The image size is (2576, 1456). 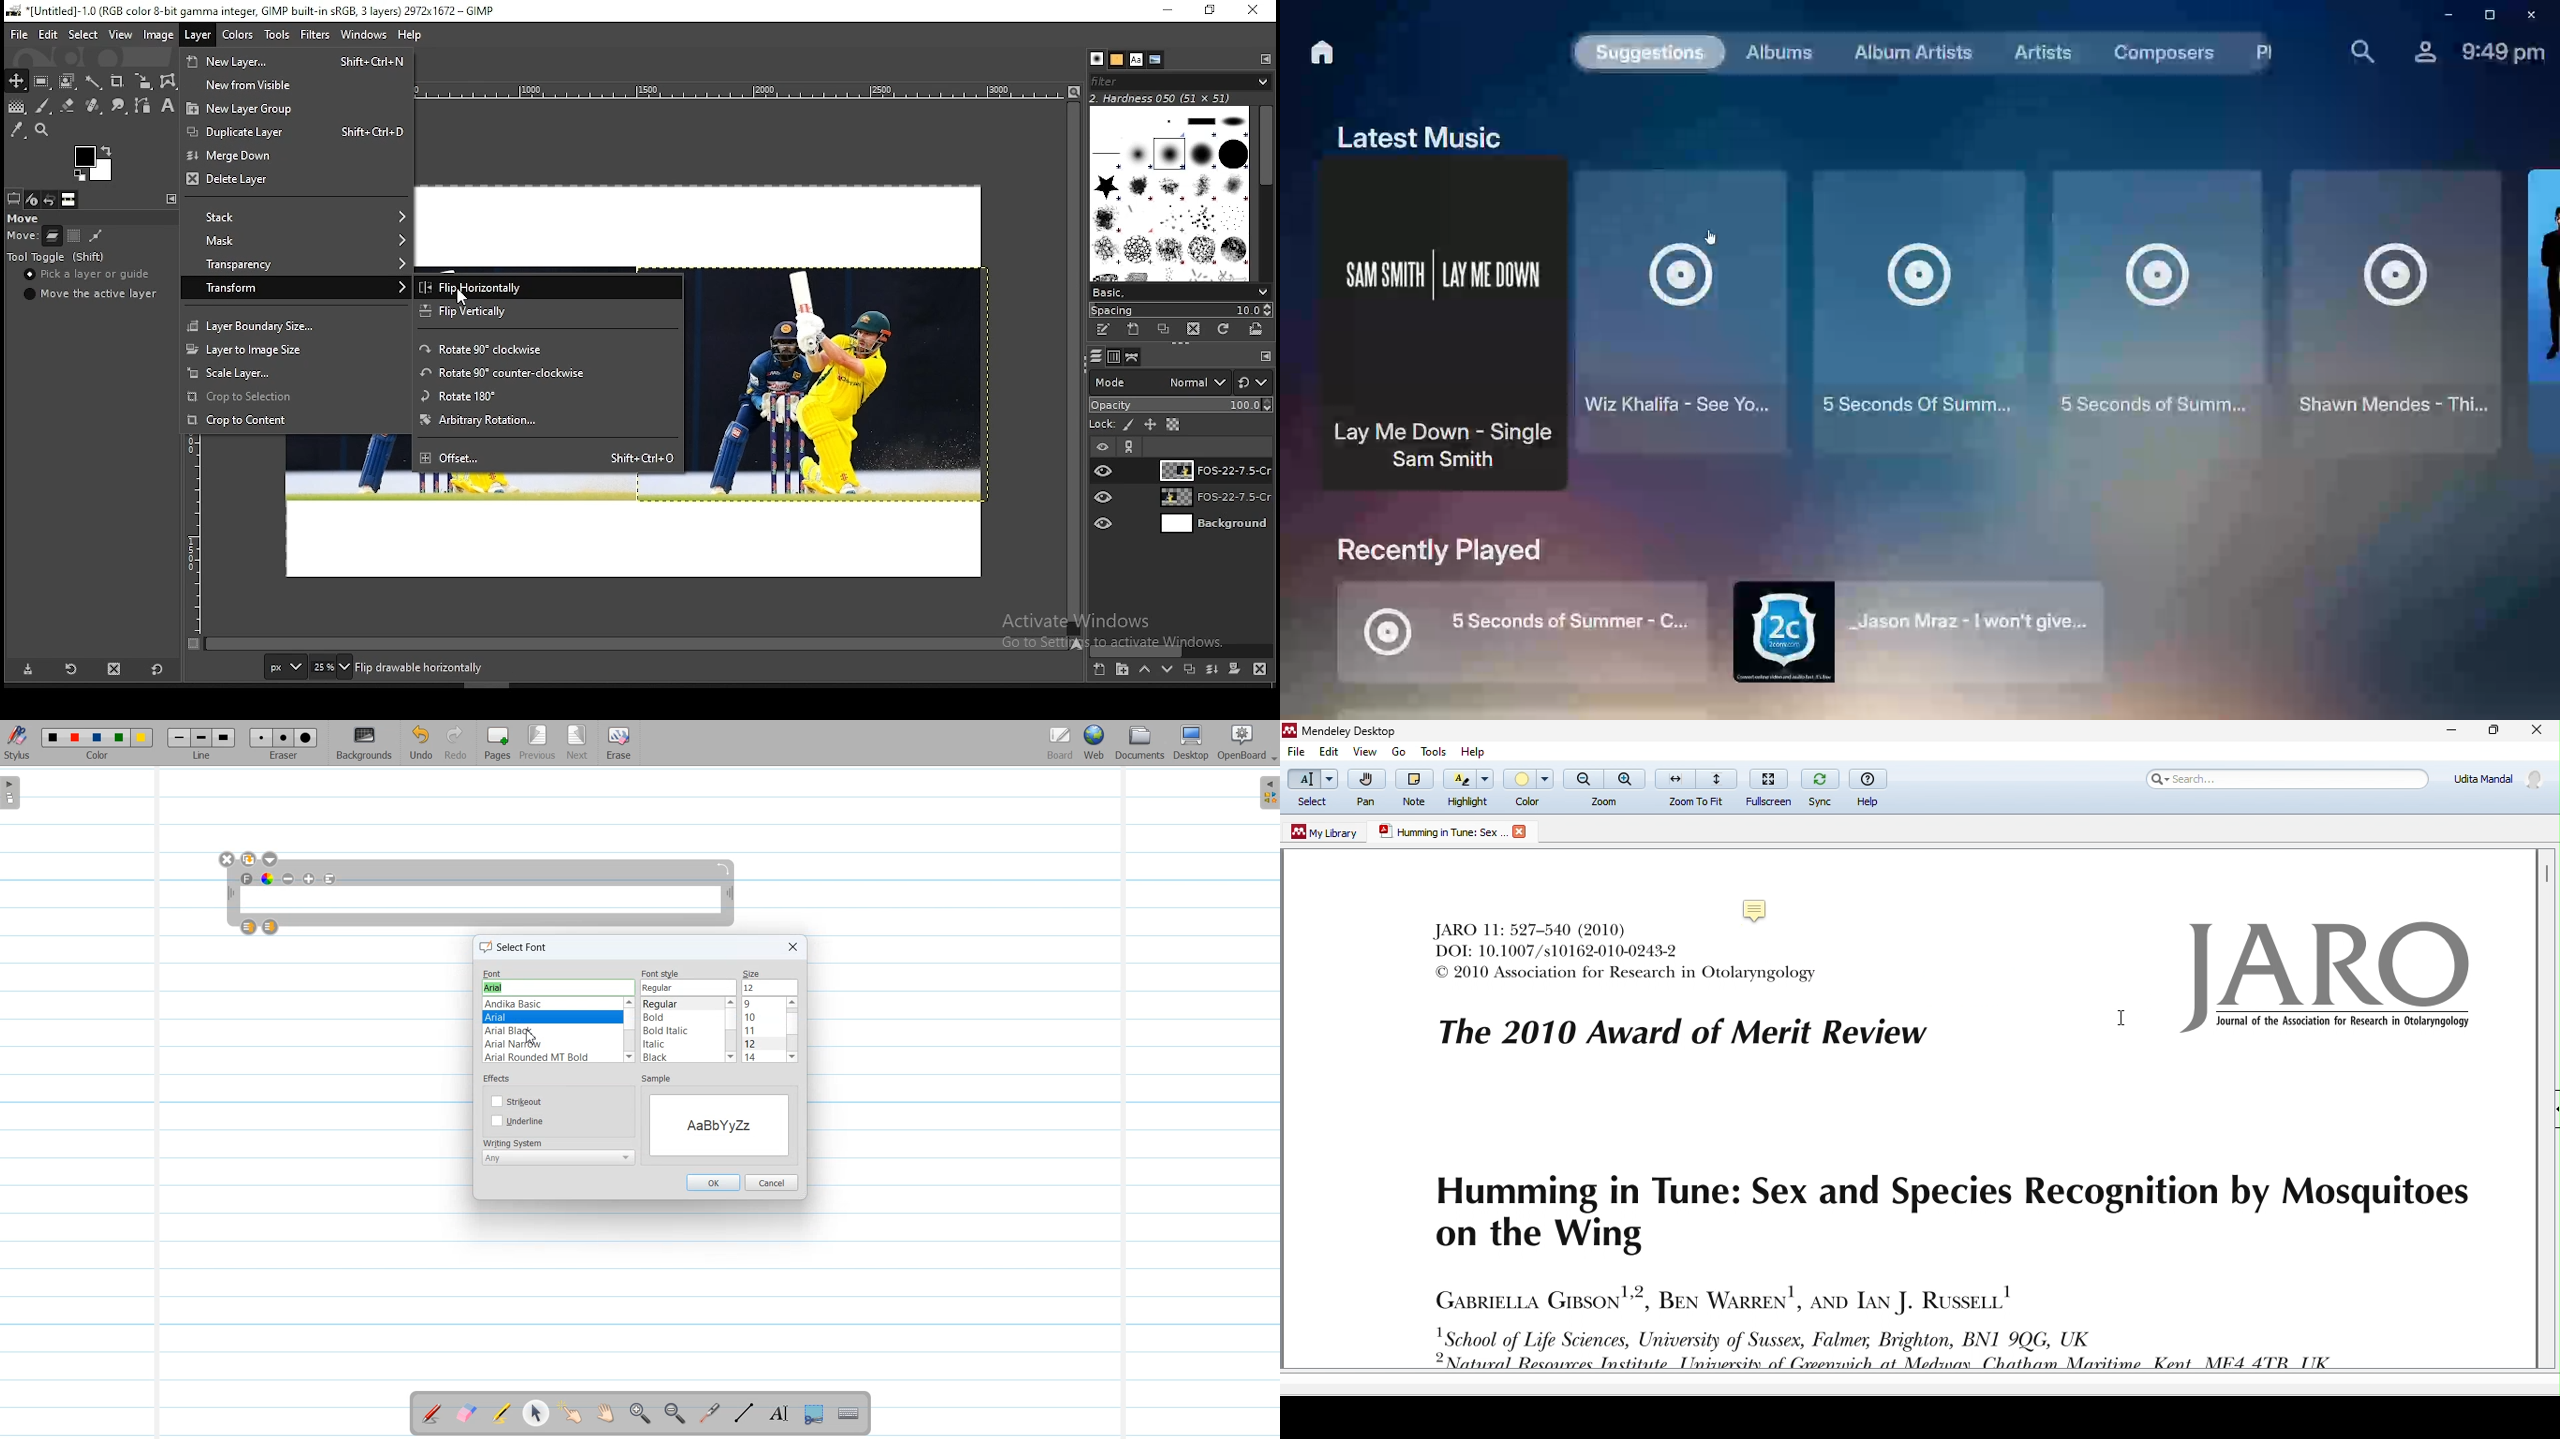 I want to click on close, so click(x=2536, y=731).